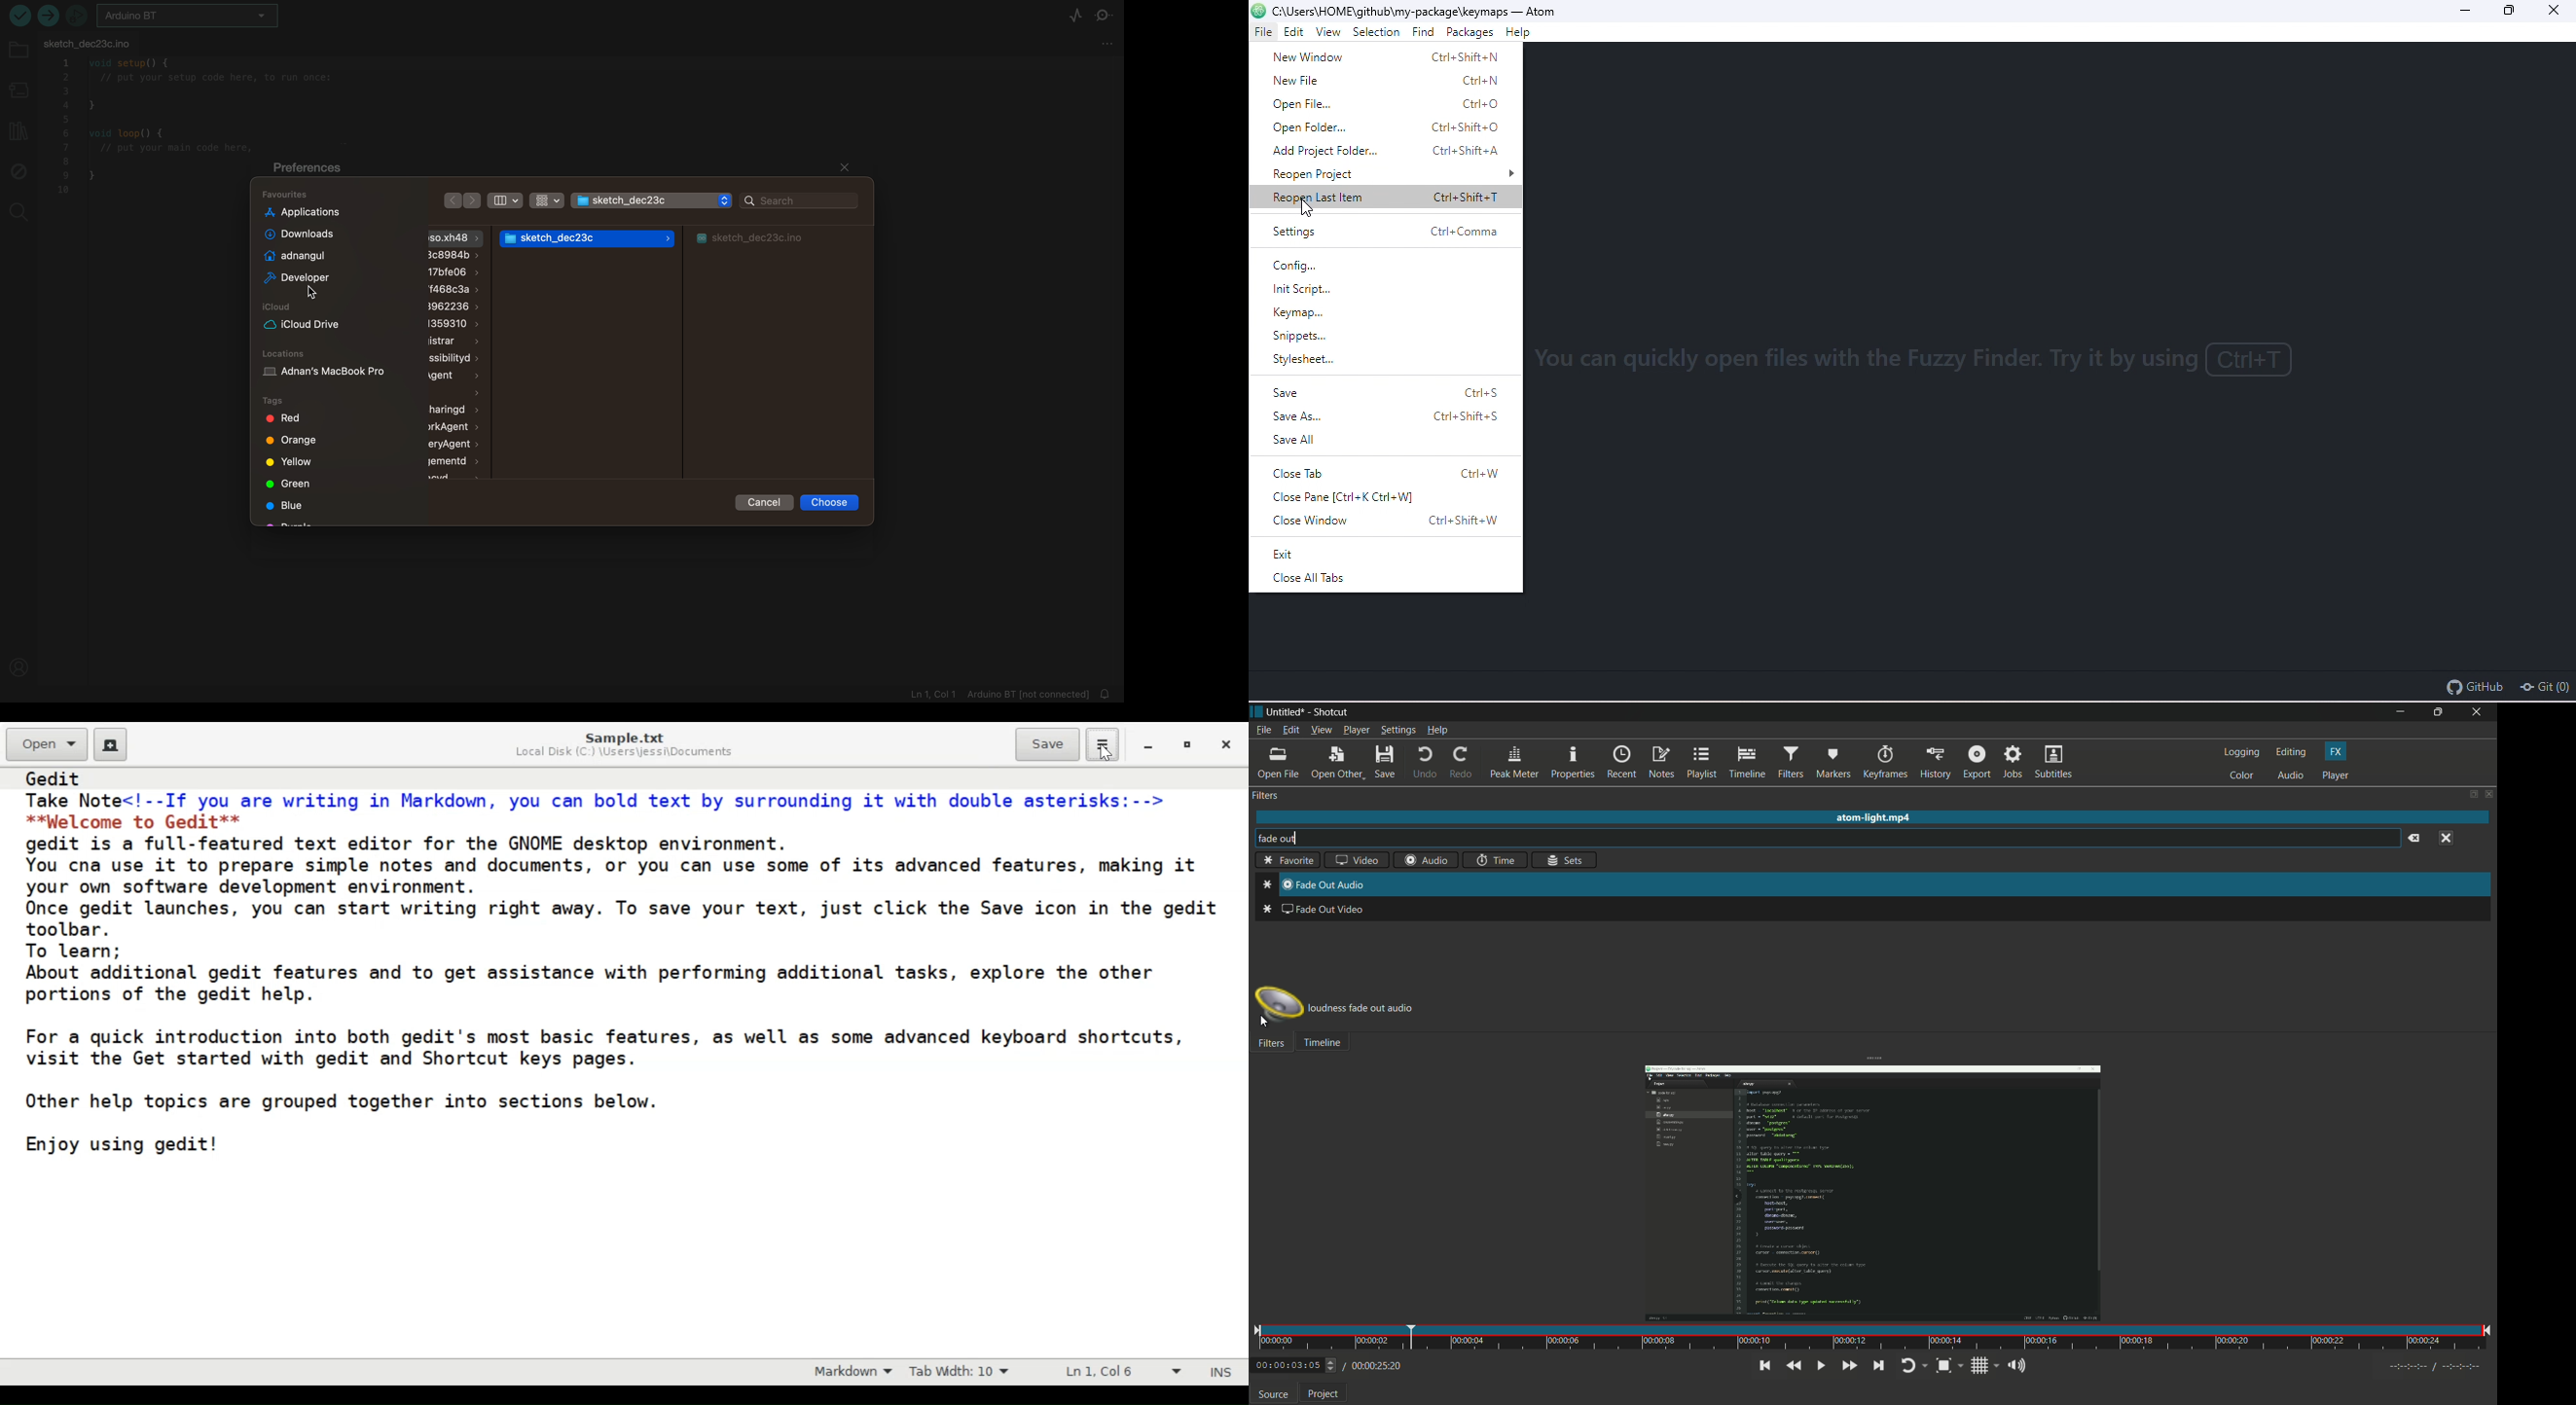 This screenshot has height=1428, width=2576. What do you see at coordinates (1191, 746) in the screenshot?
I see `restore` at bounding box center [1191, 746].